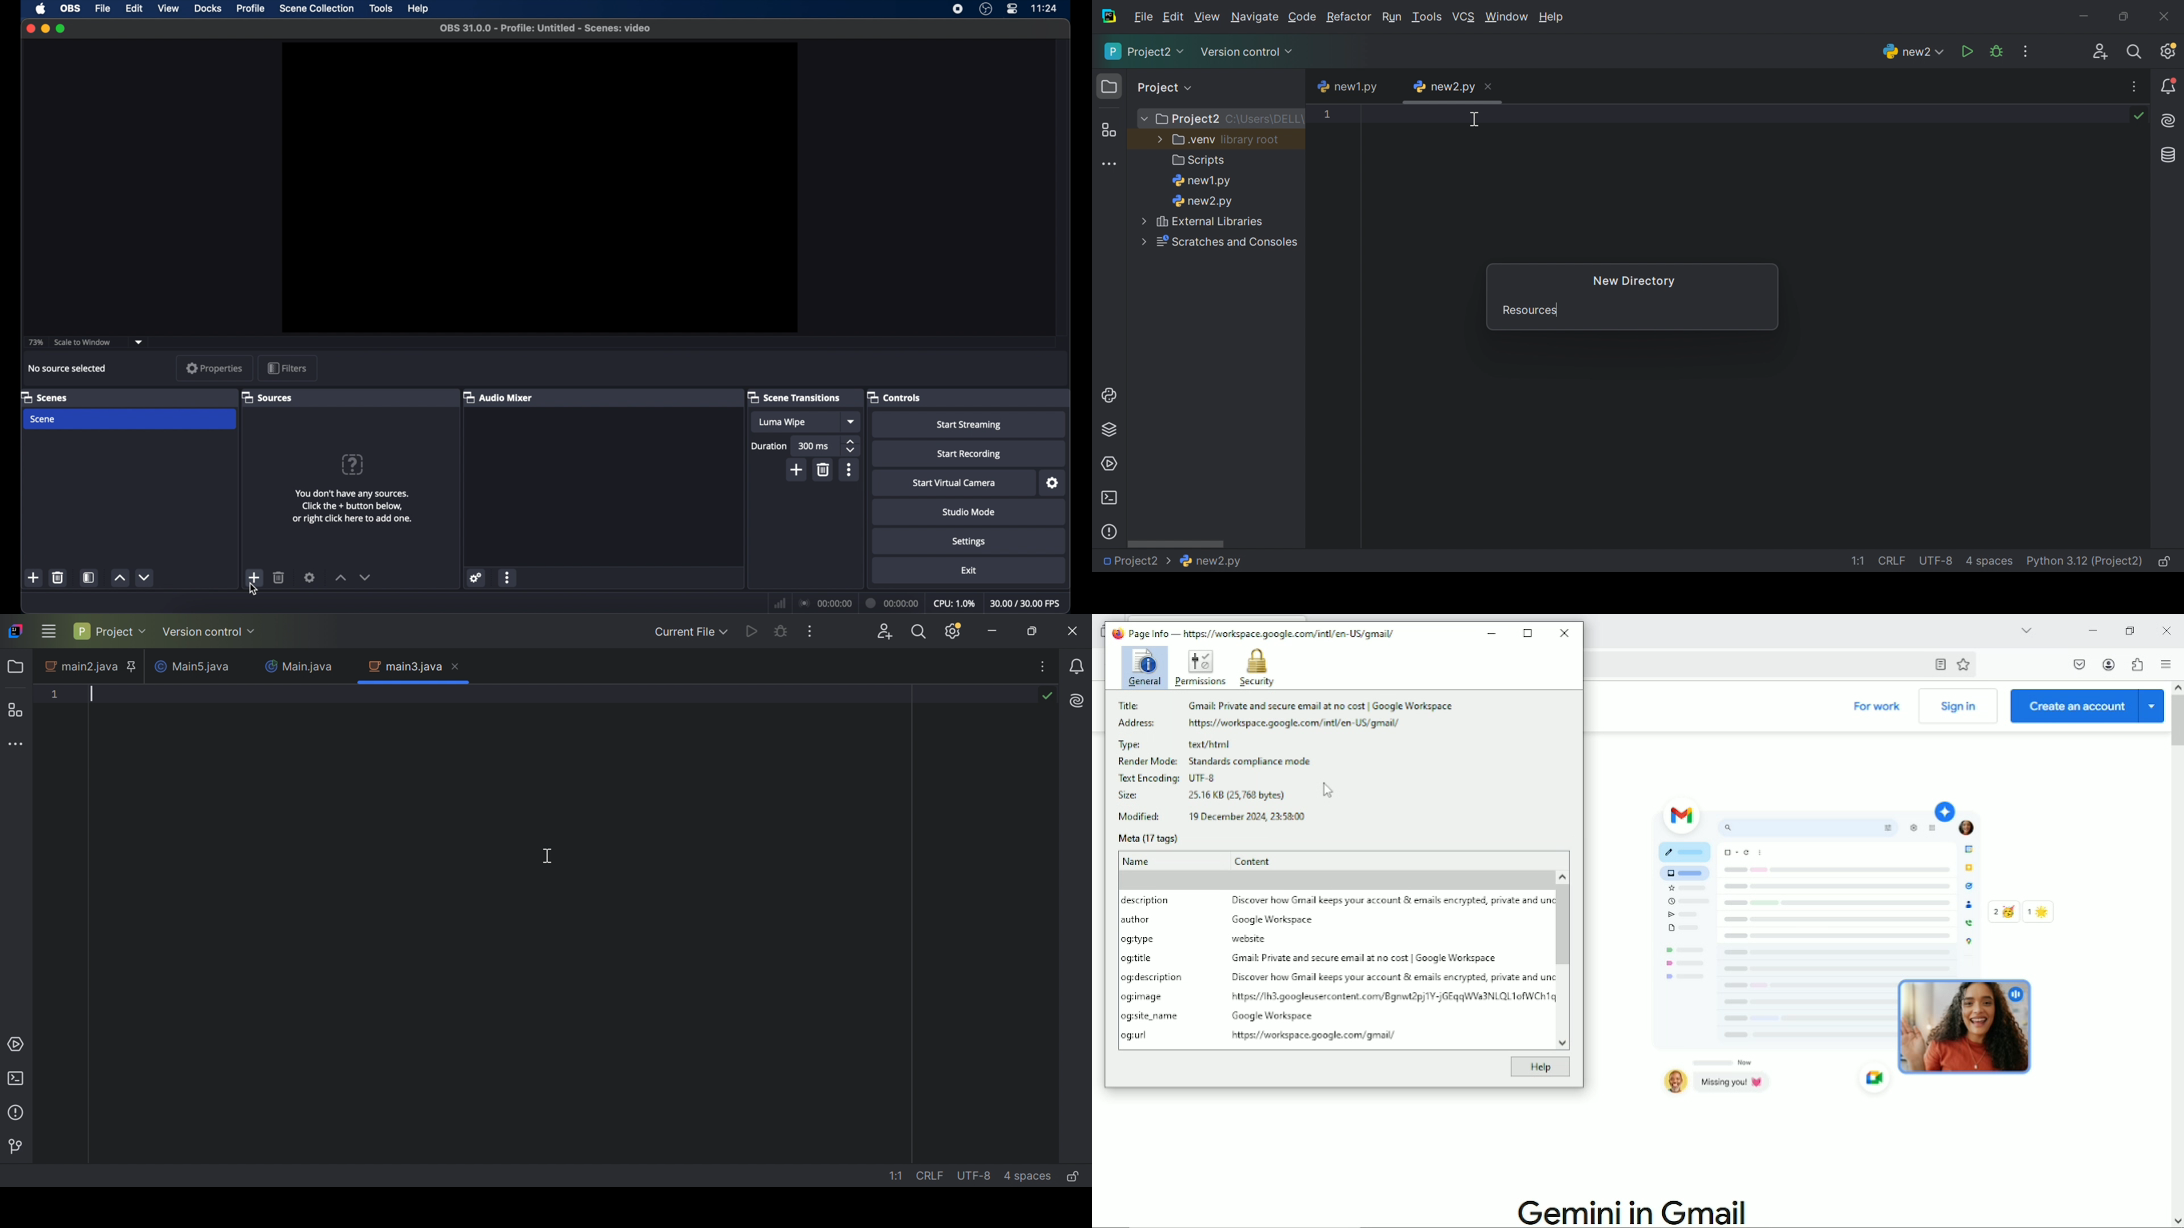 The image size is (2184, 1232). I want to click on scene filters, so click(89, 577).